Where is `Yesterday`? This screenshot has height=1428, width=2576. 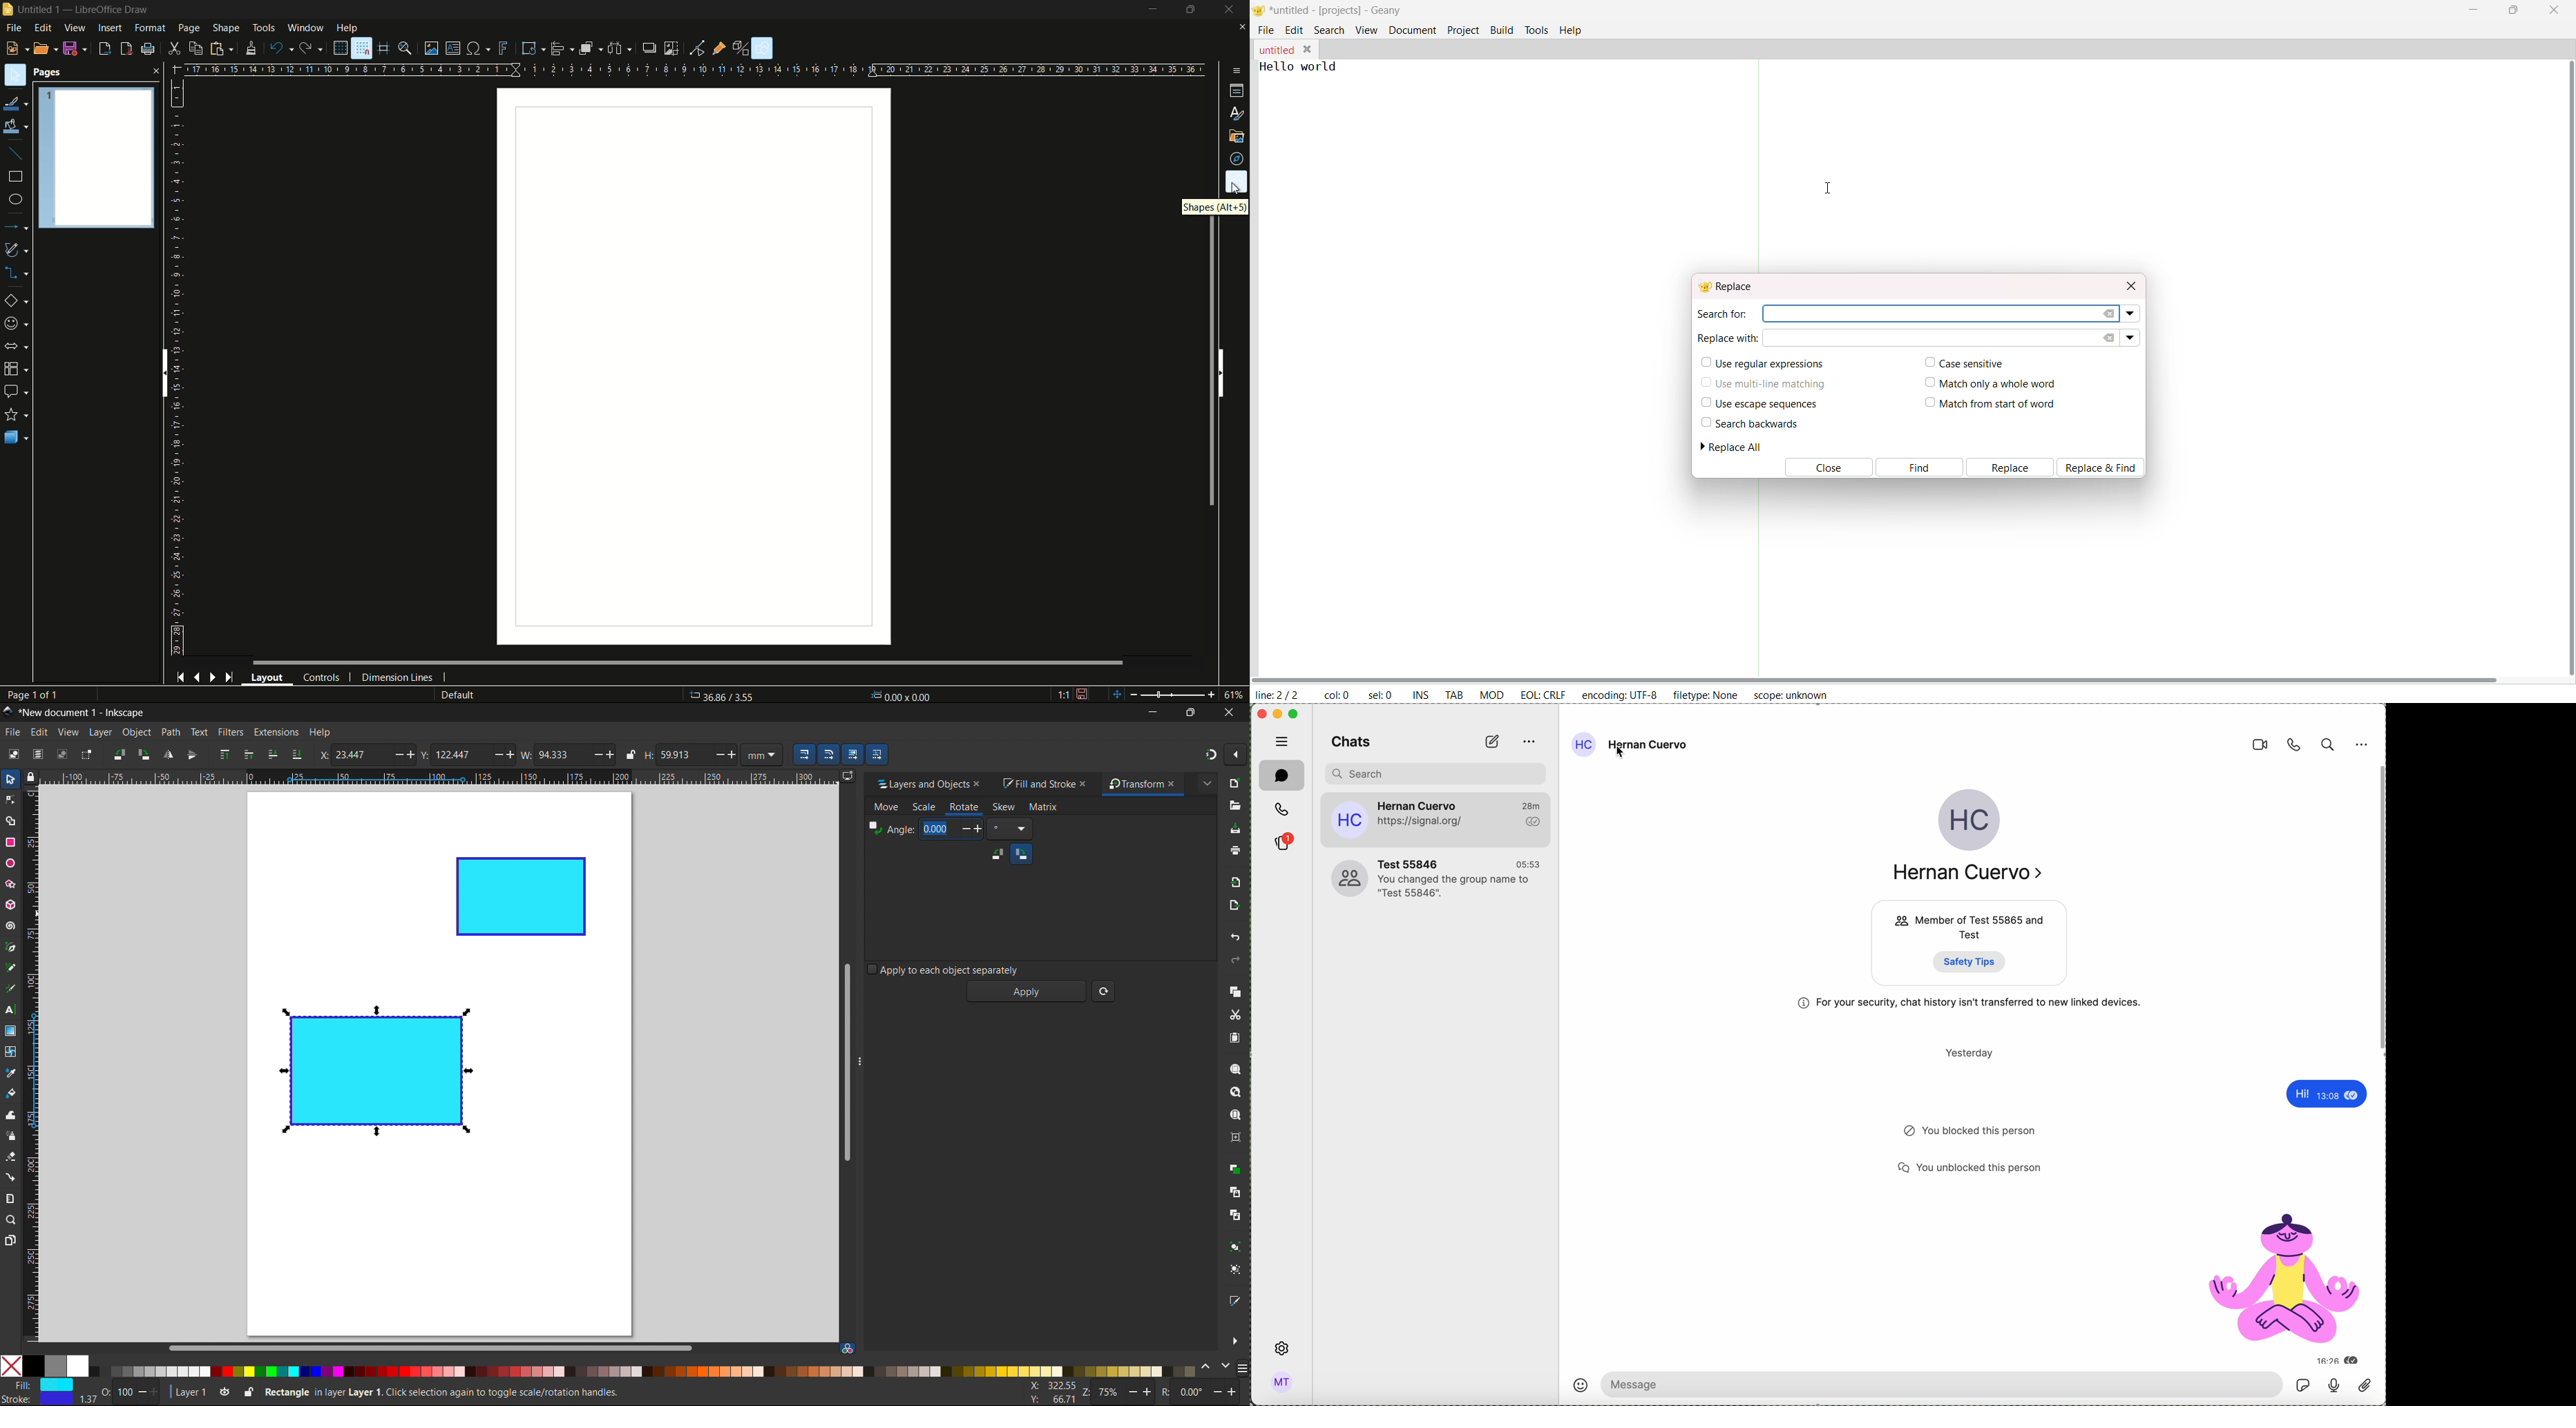
Yesterday is located at coordinates (1971, 1053).